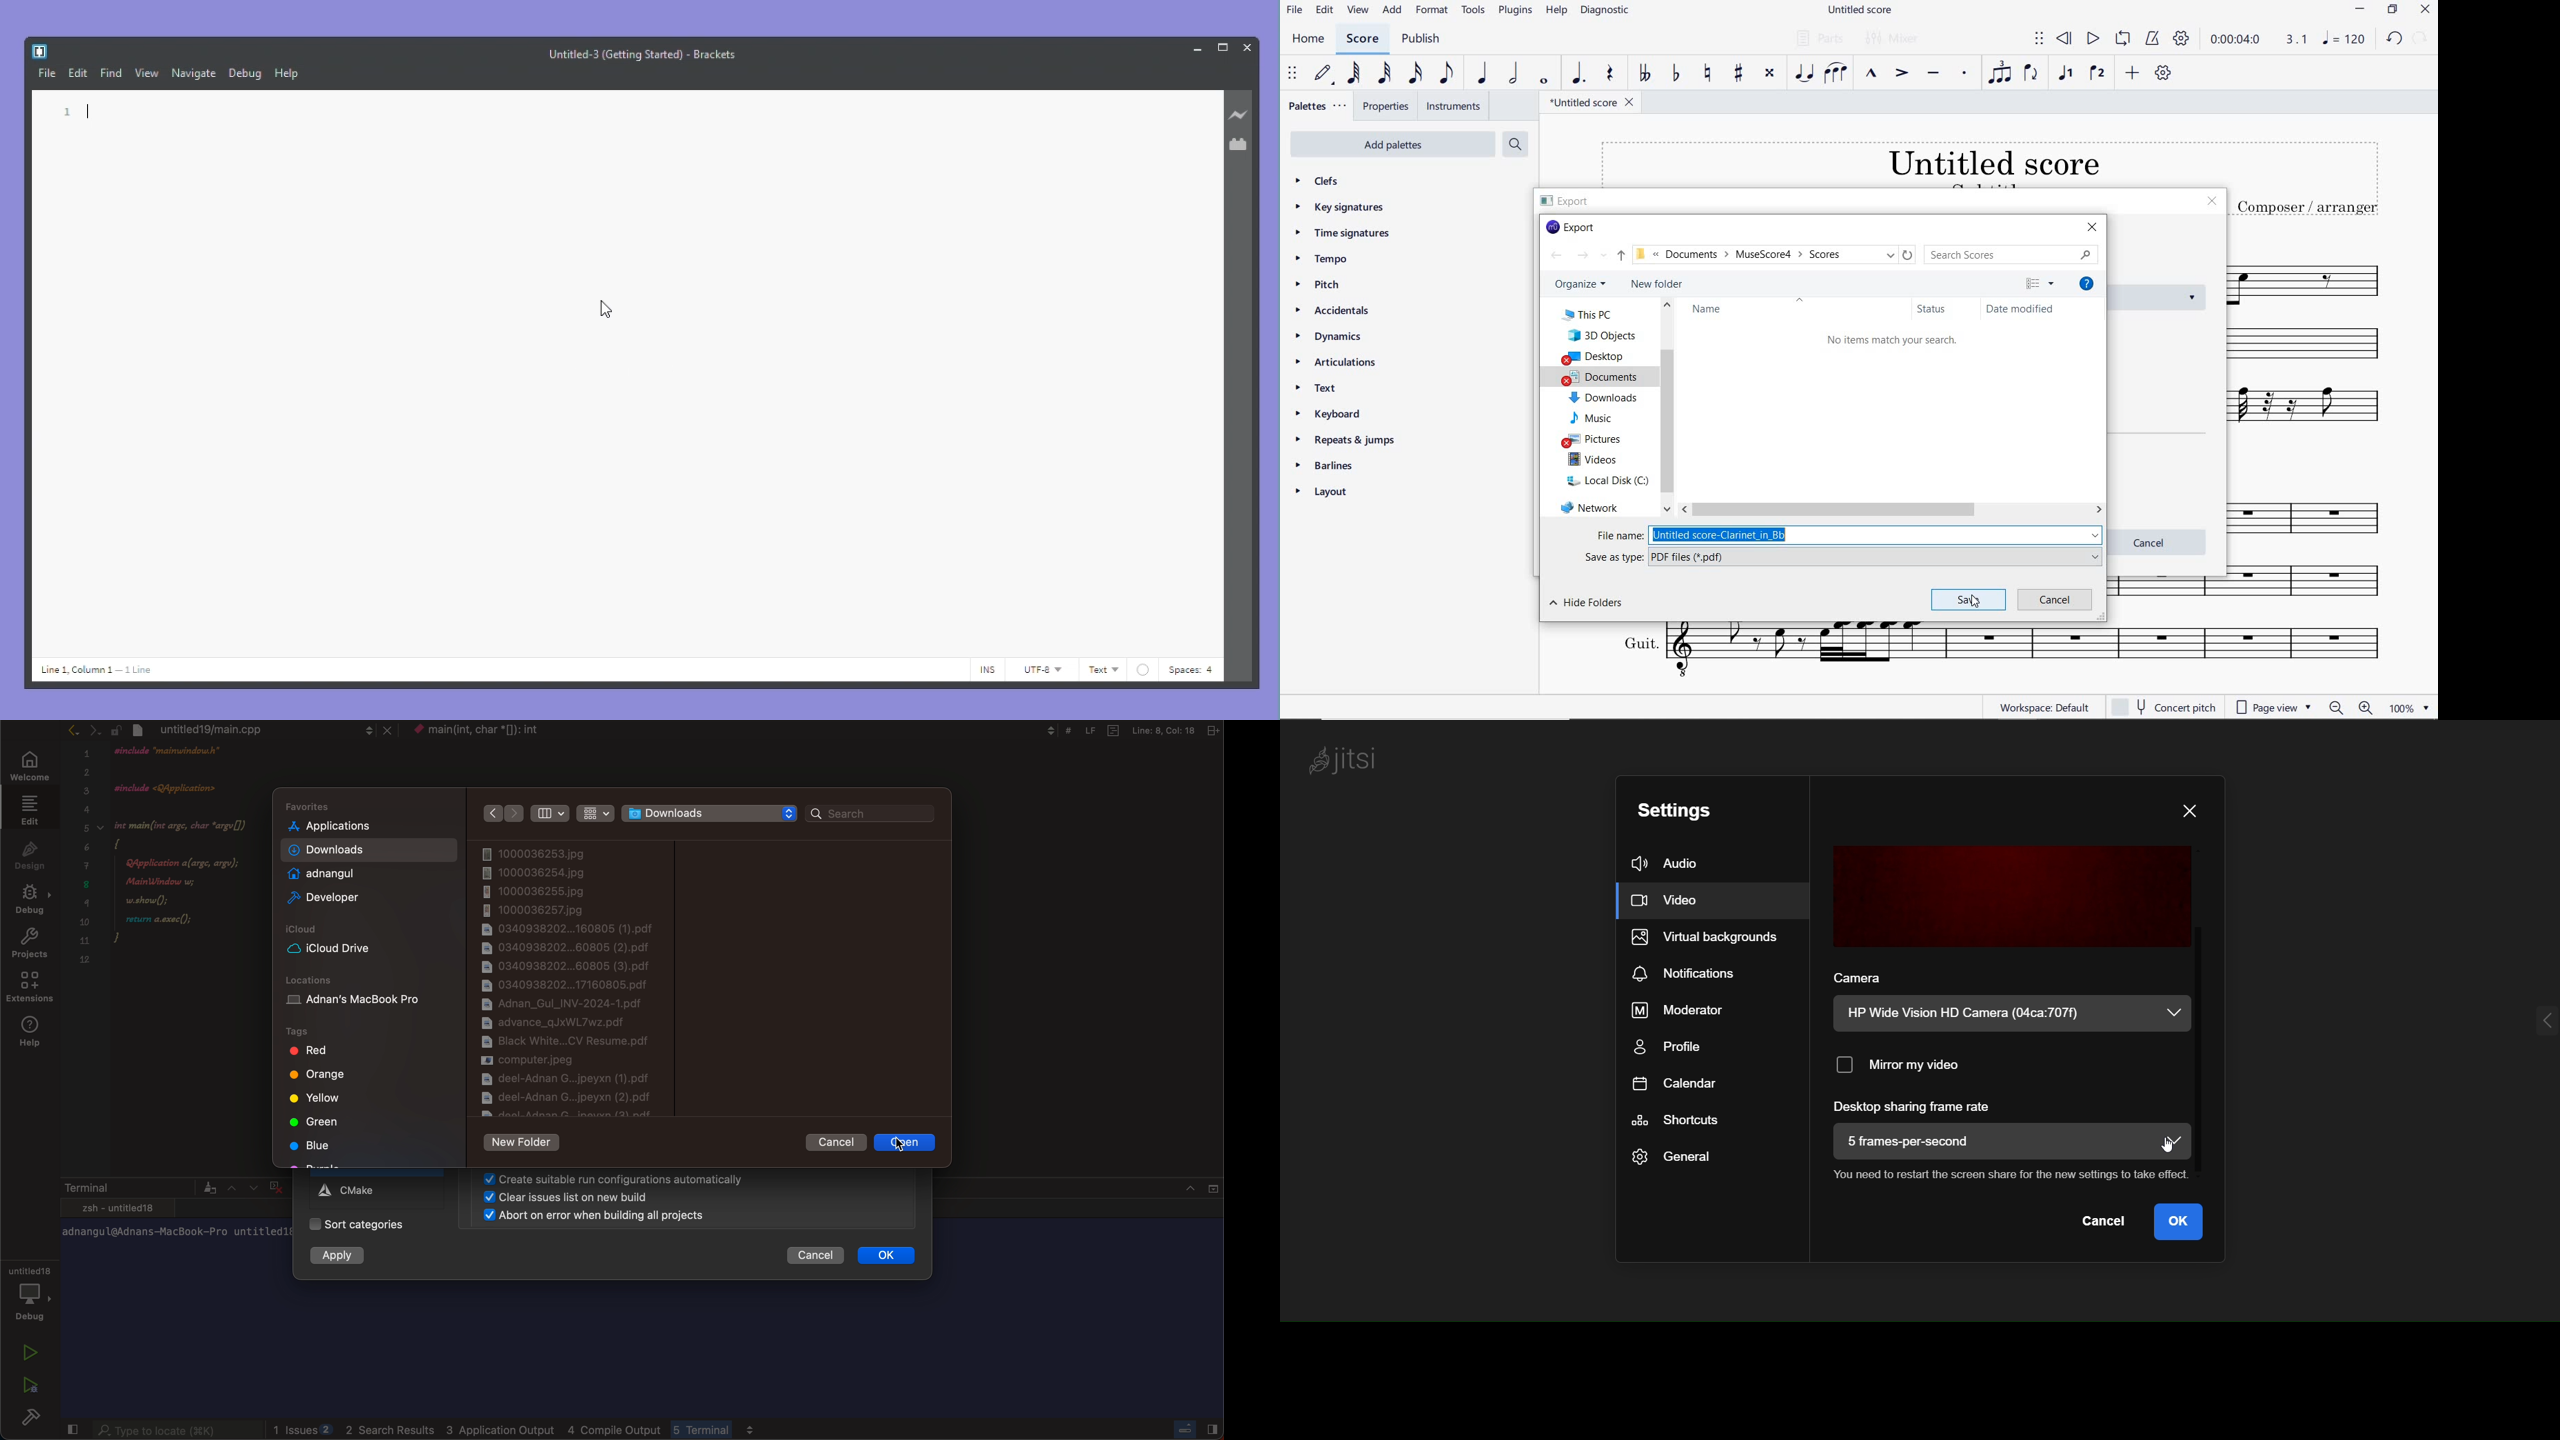 The height and width of the screenshot is (1456, 2576). What do you see at coordinates (2032, 74) in the screenshot?
I see `FLIP DIRECTION` at bounding box center [2032, 74].